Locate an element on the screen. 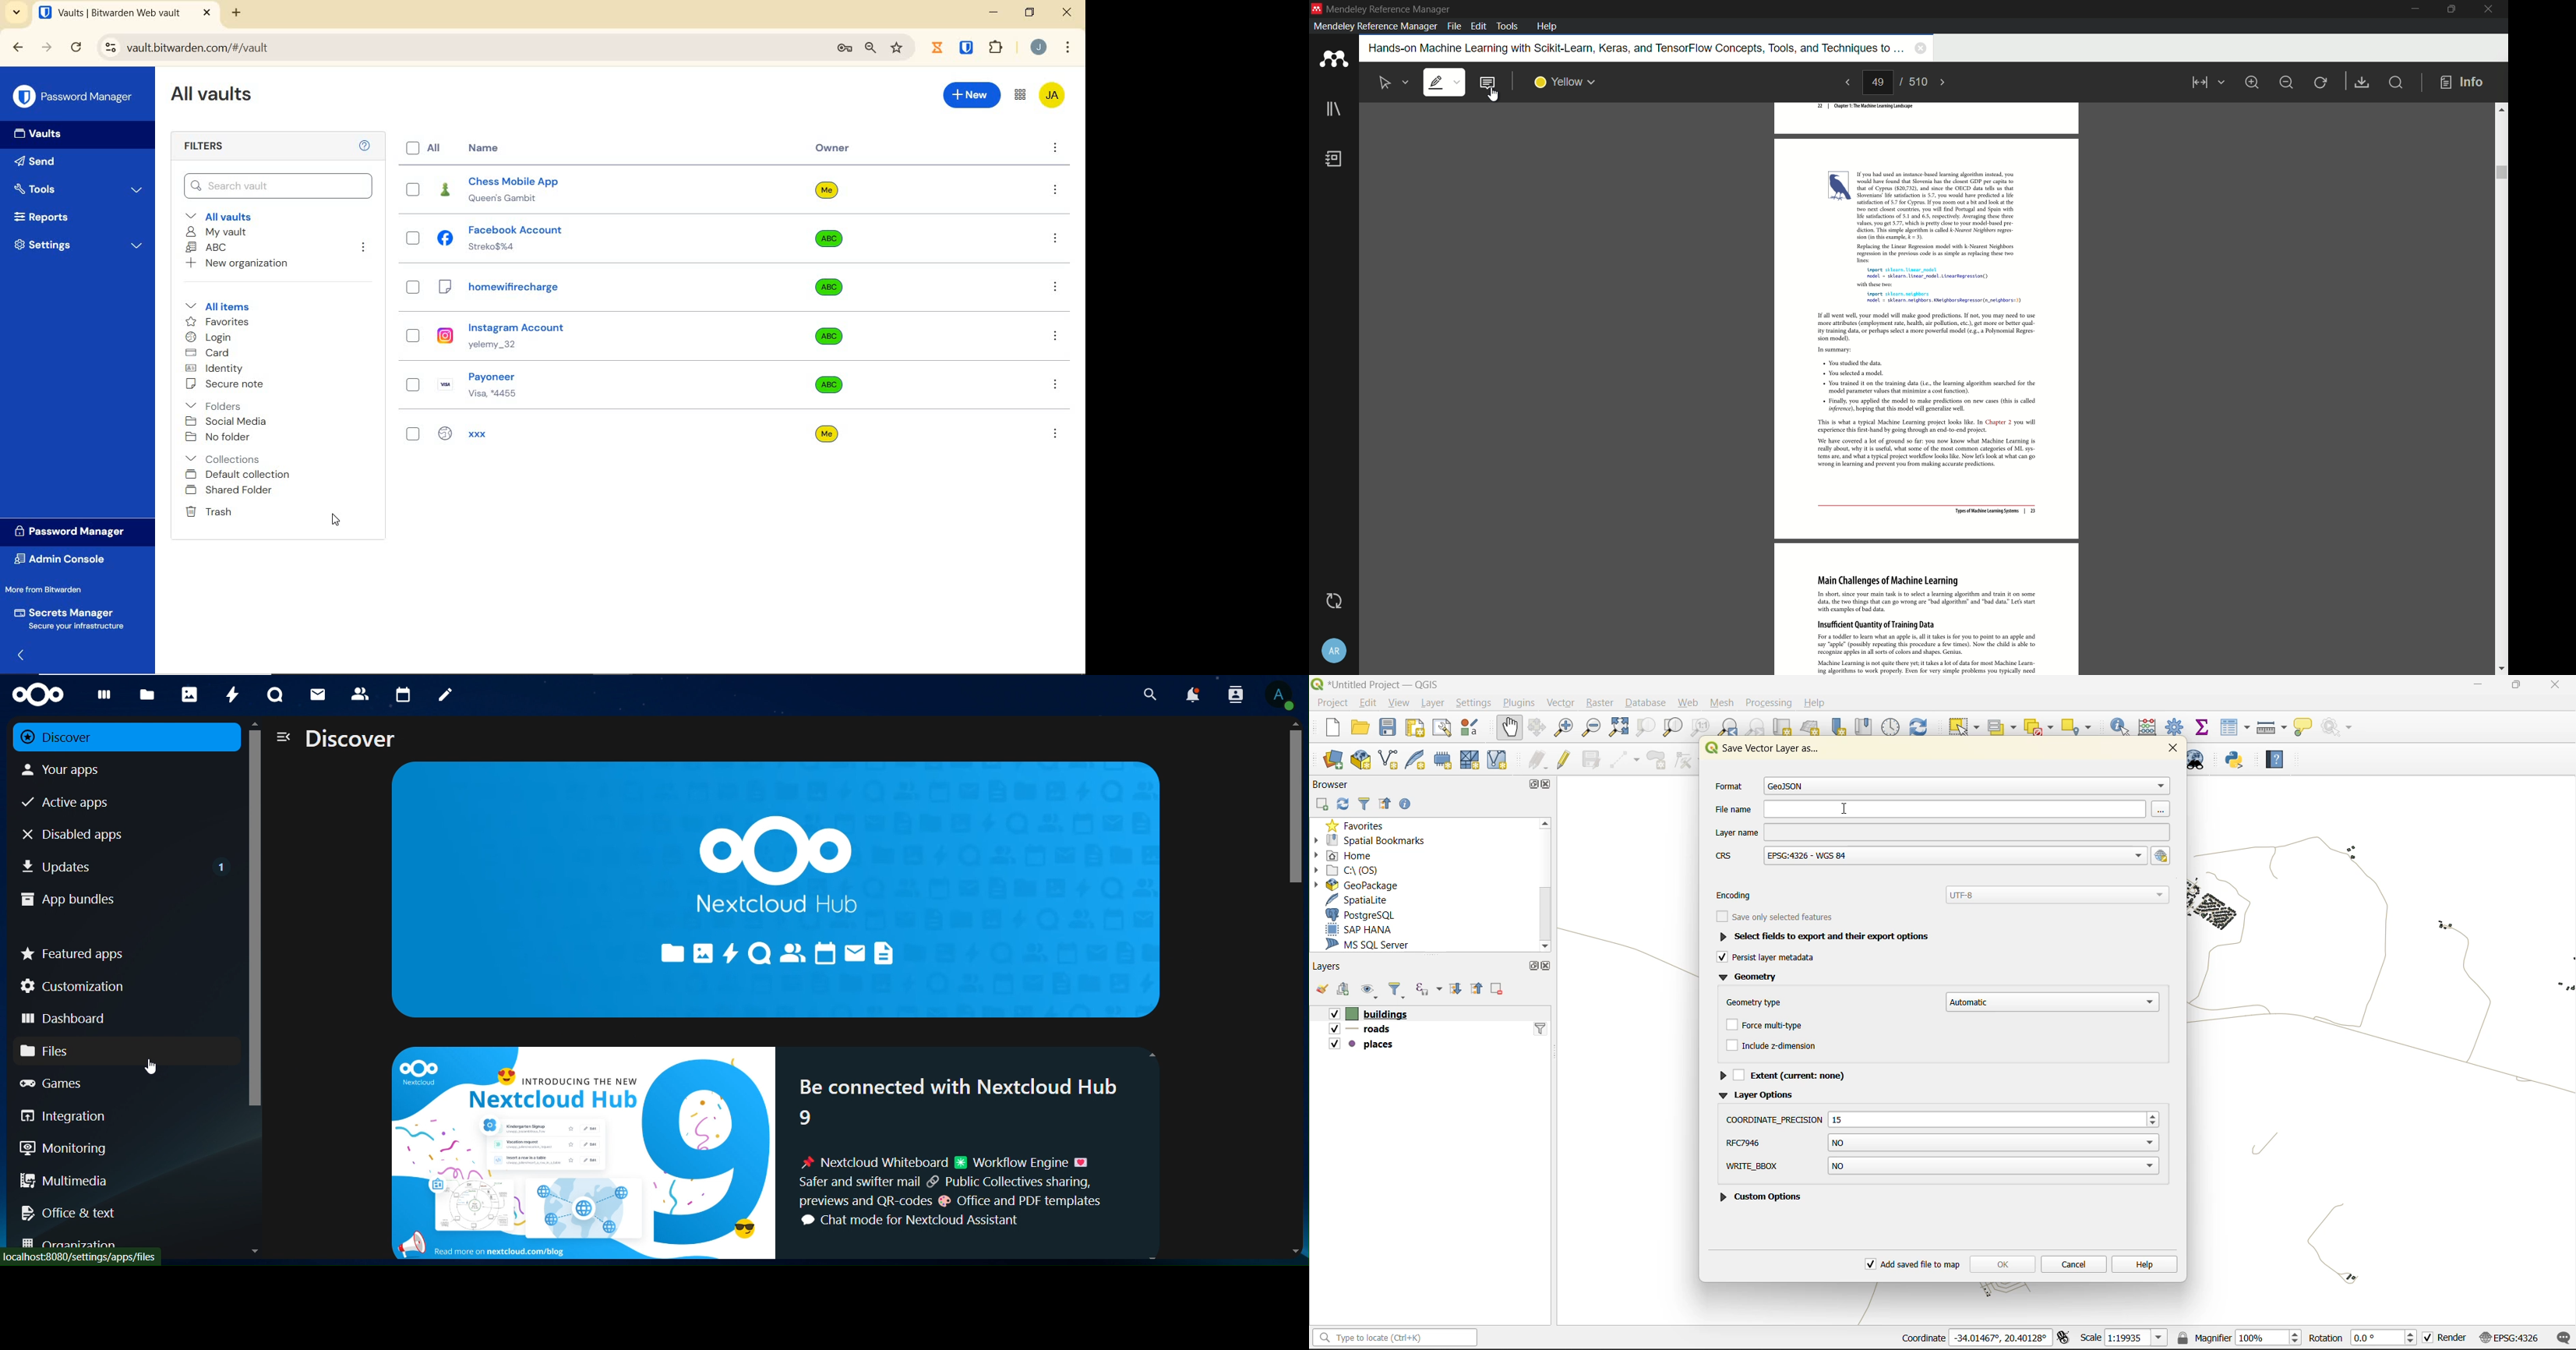 The height and width of the screenshot is (1372, 2576). expand/collapse is located at coordinates (21, 655).